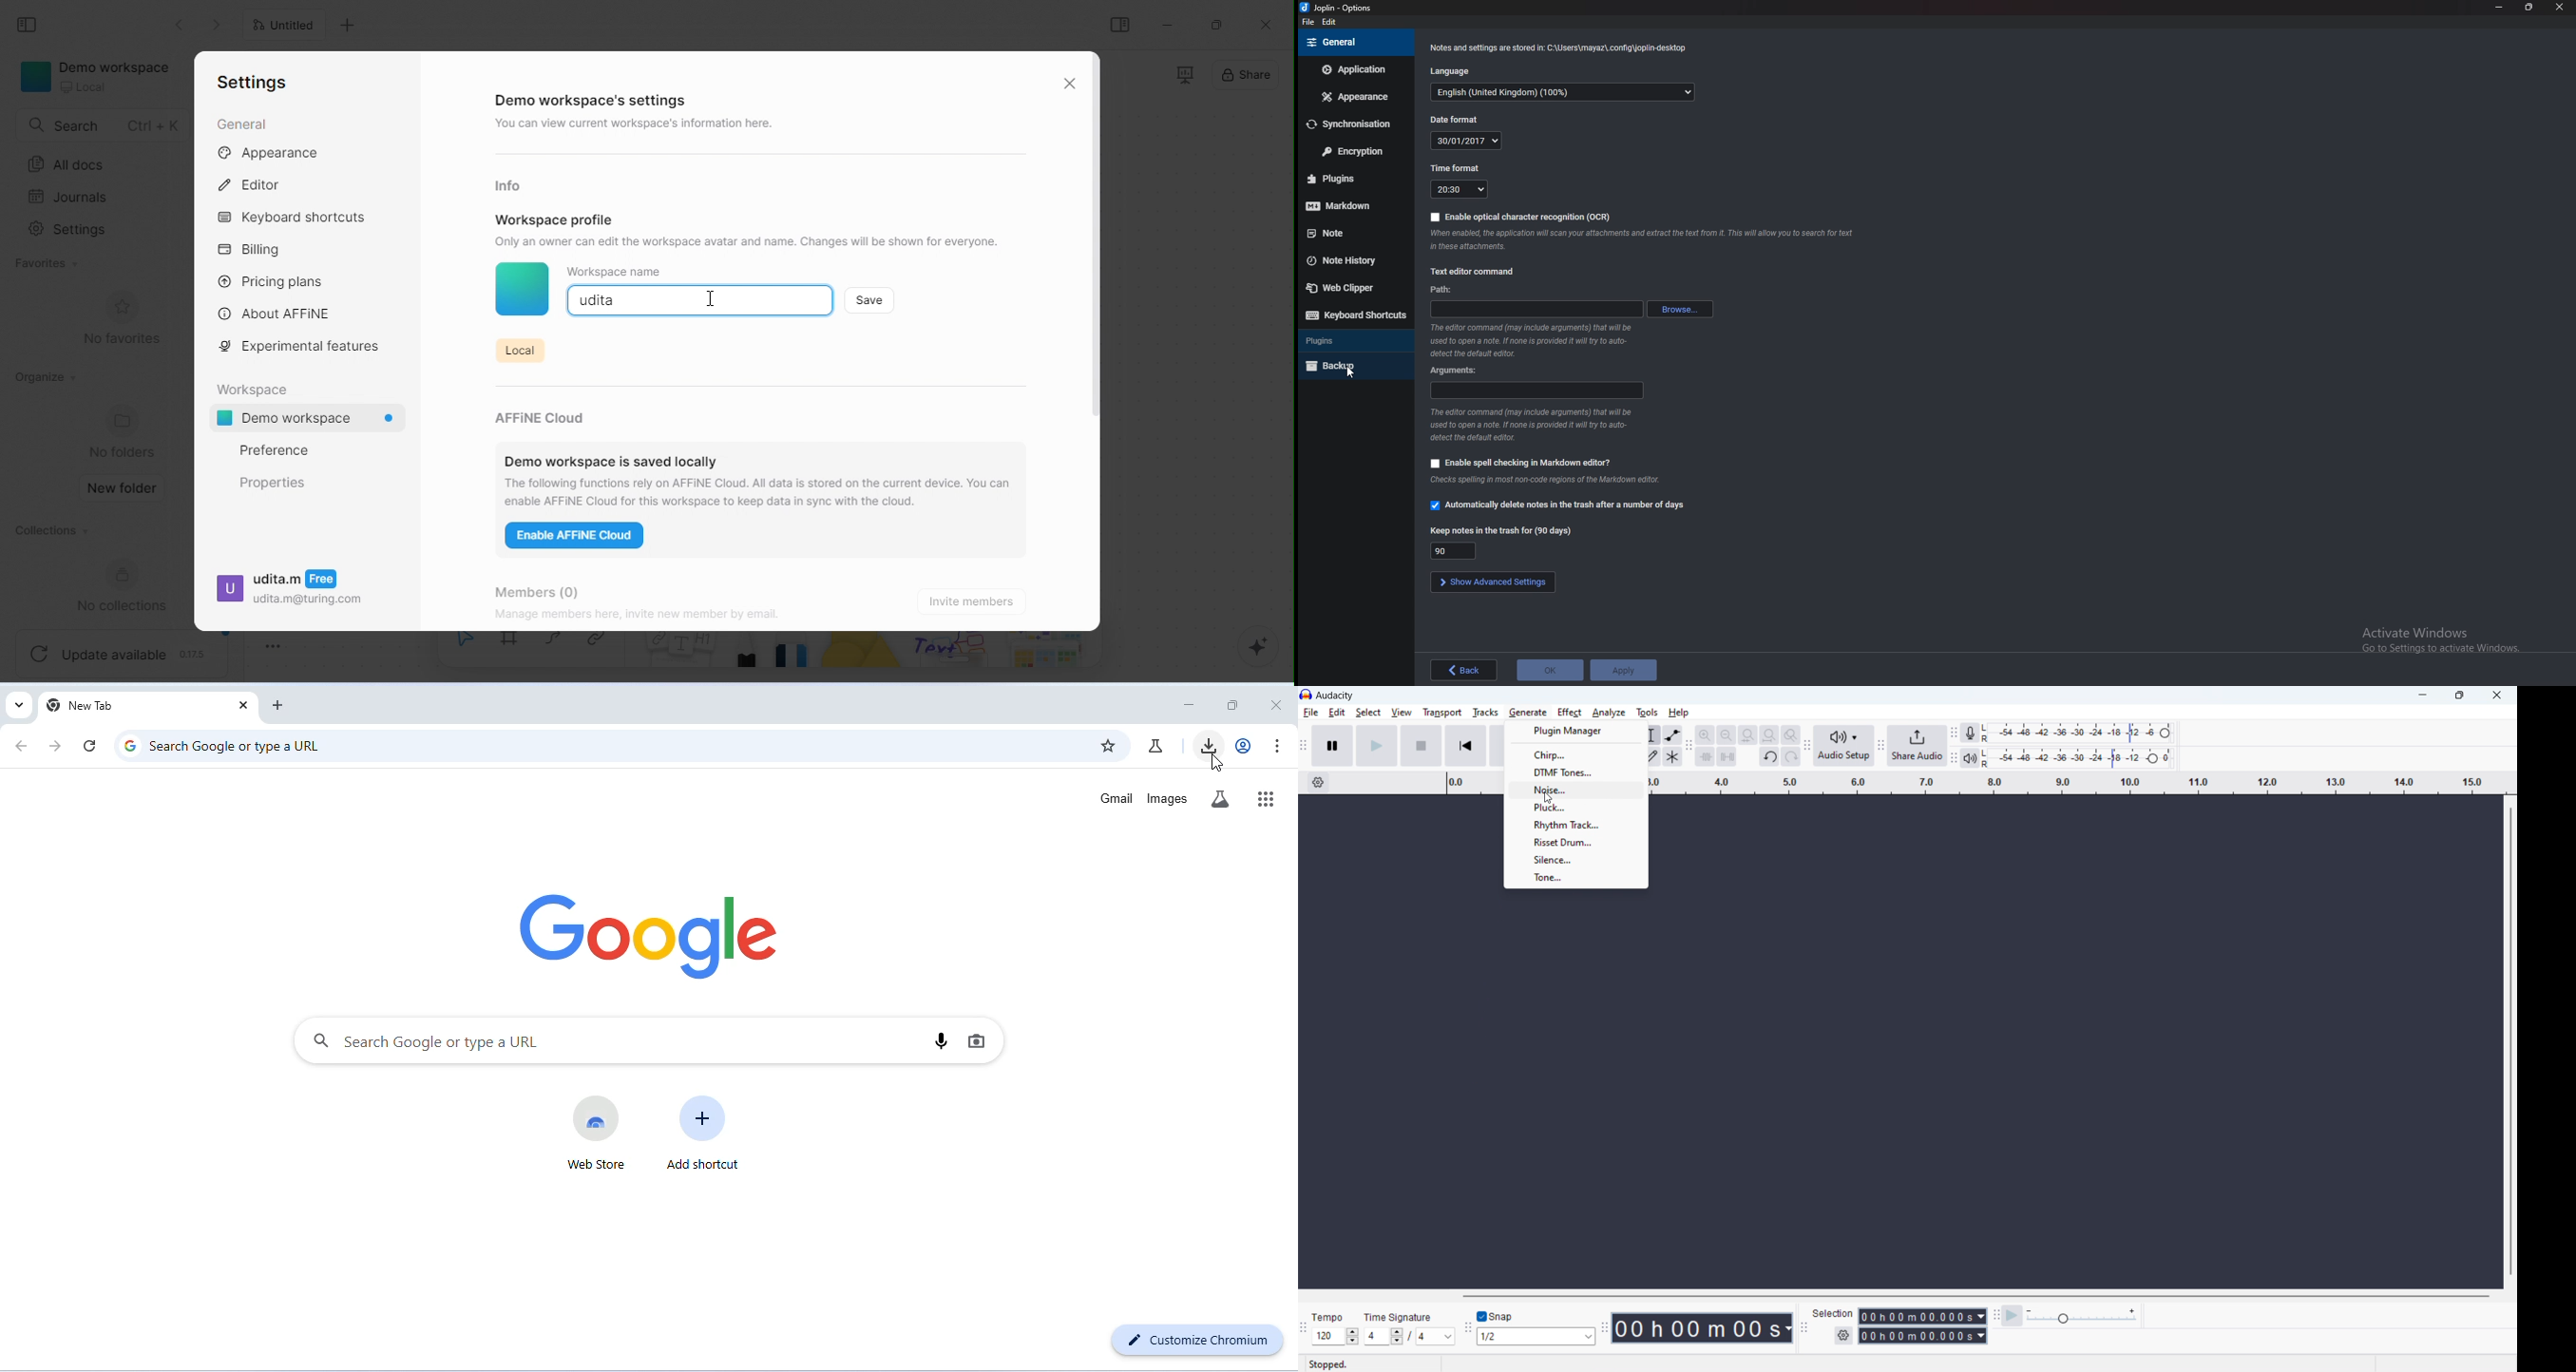 The height and width of the screenshot is (1372, 2576). What do you see at coordinates (1485, 713) in the screenshot?
I see `tracks` at bounding box center [1485, 713].